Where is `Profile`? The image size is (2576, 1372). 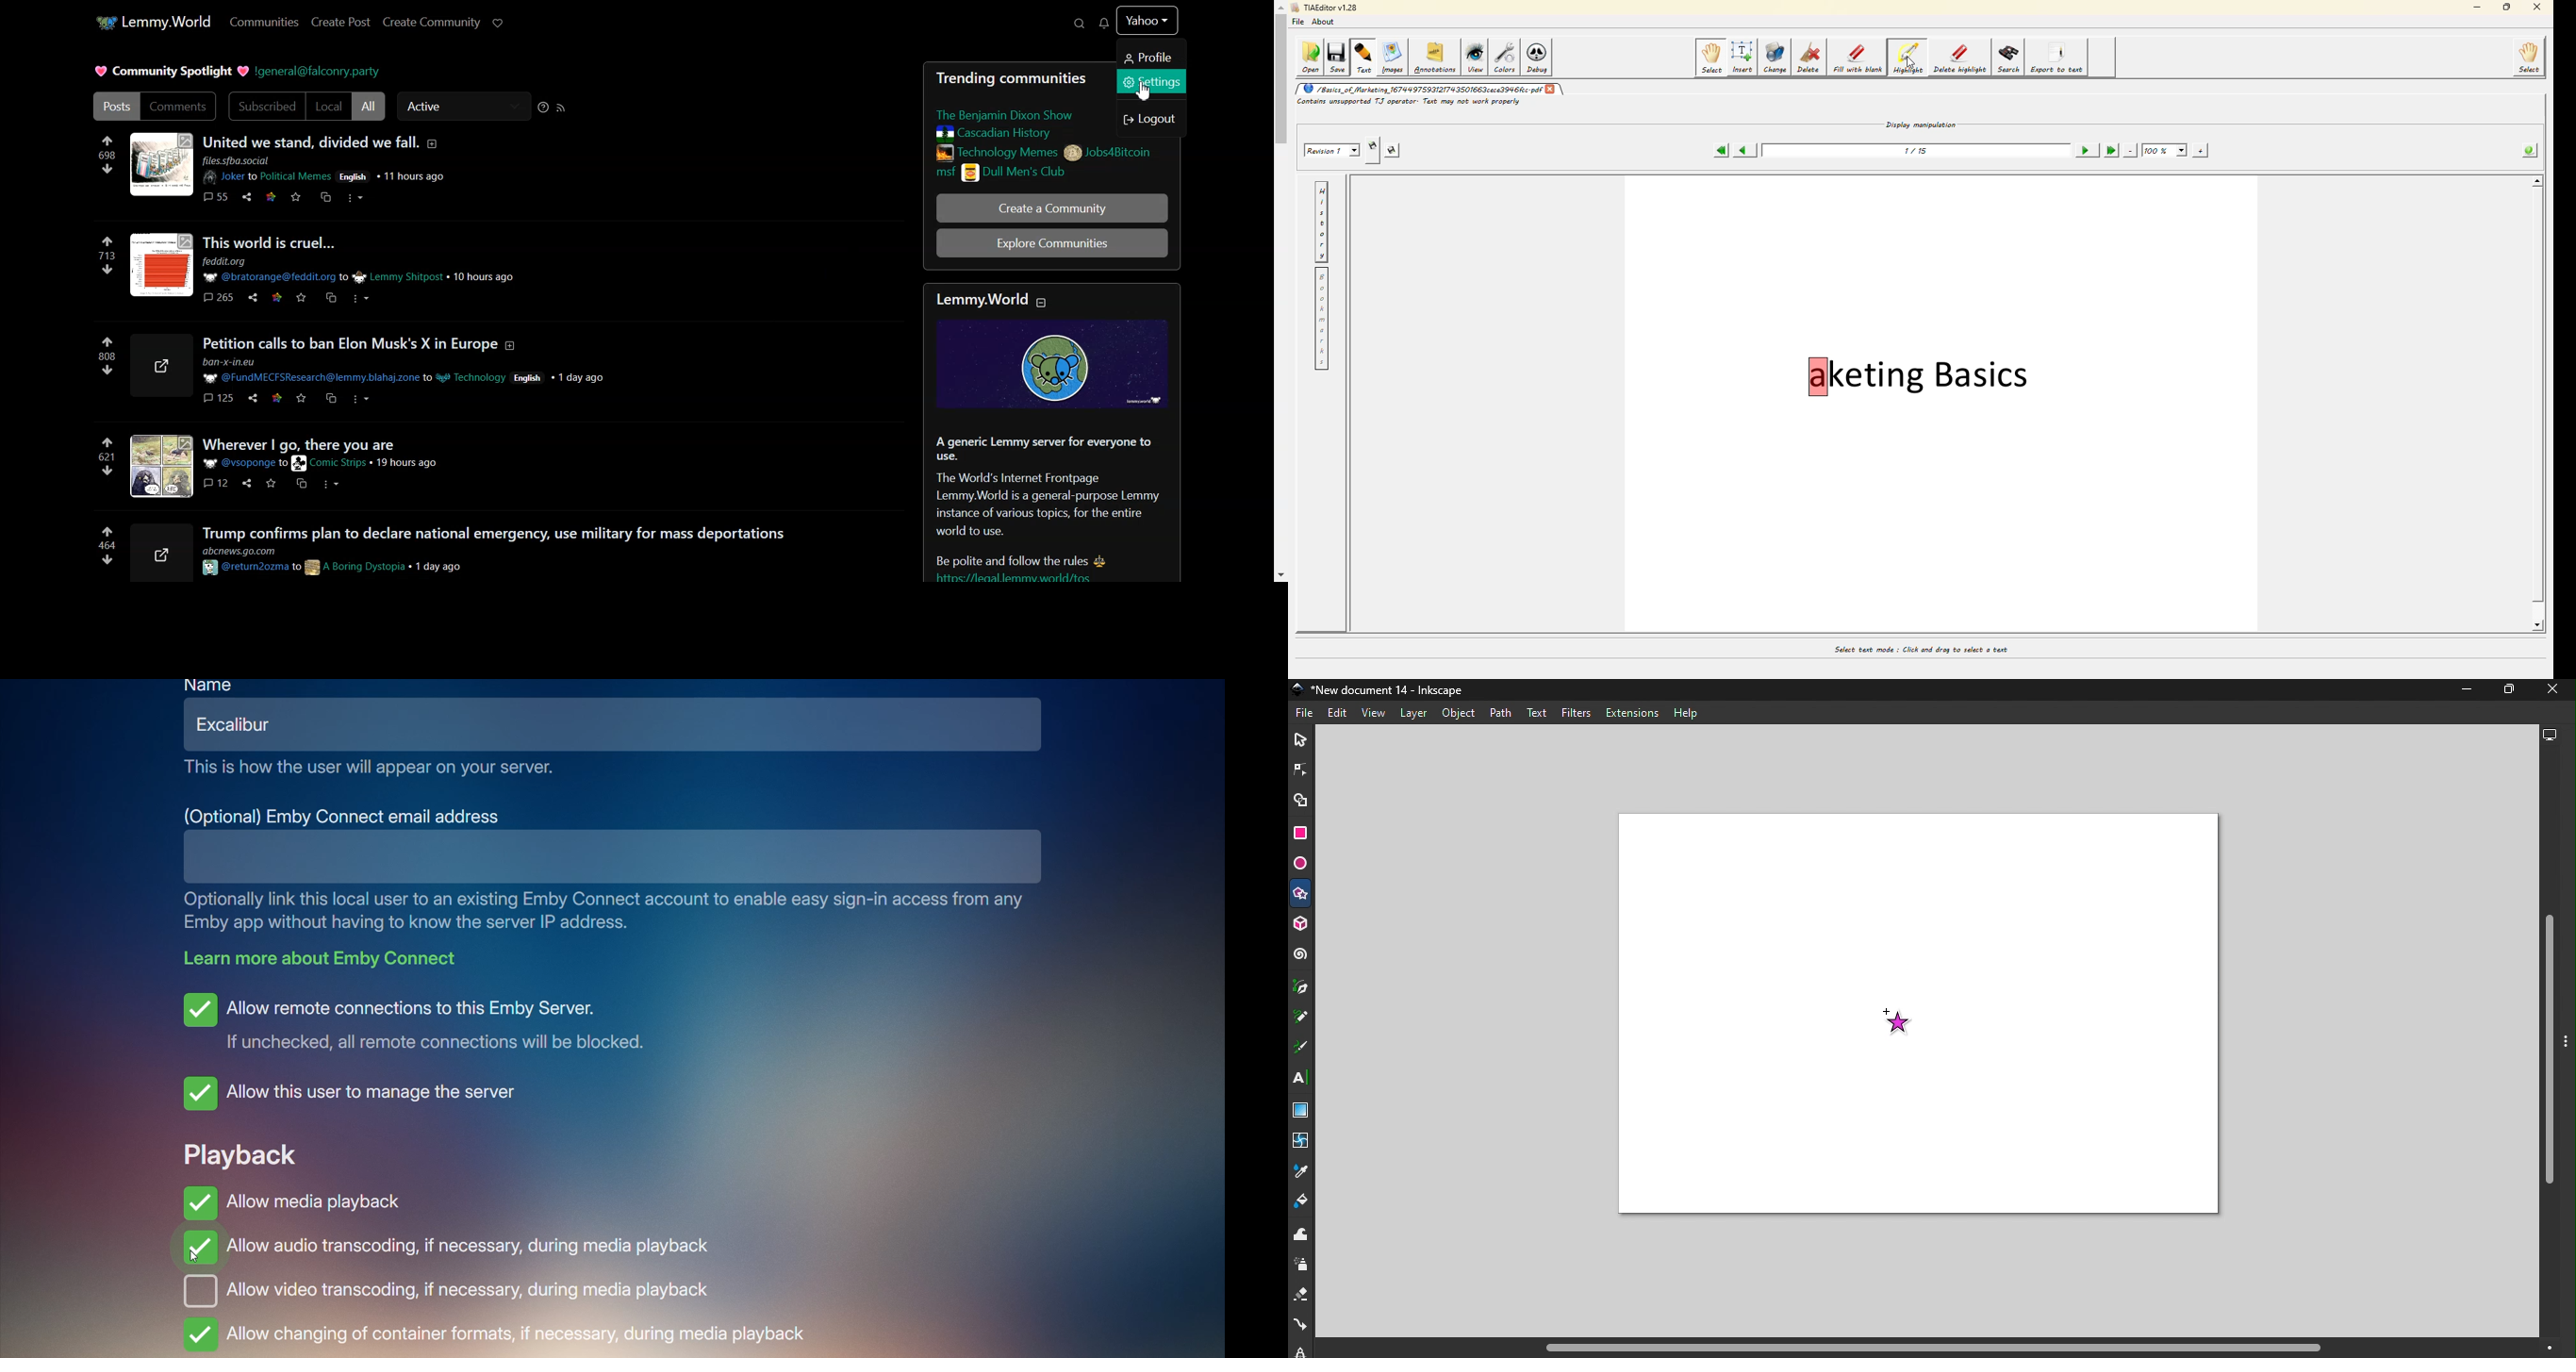 Profile is located at coordinates (1151, 55).